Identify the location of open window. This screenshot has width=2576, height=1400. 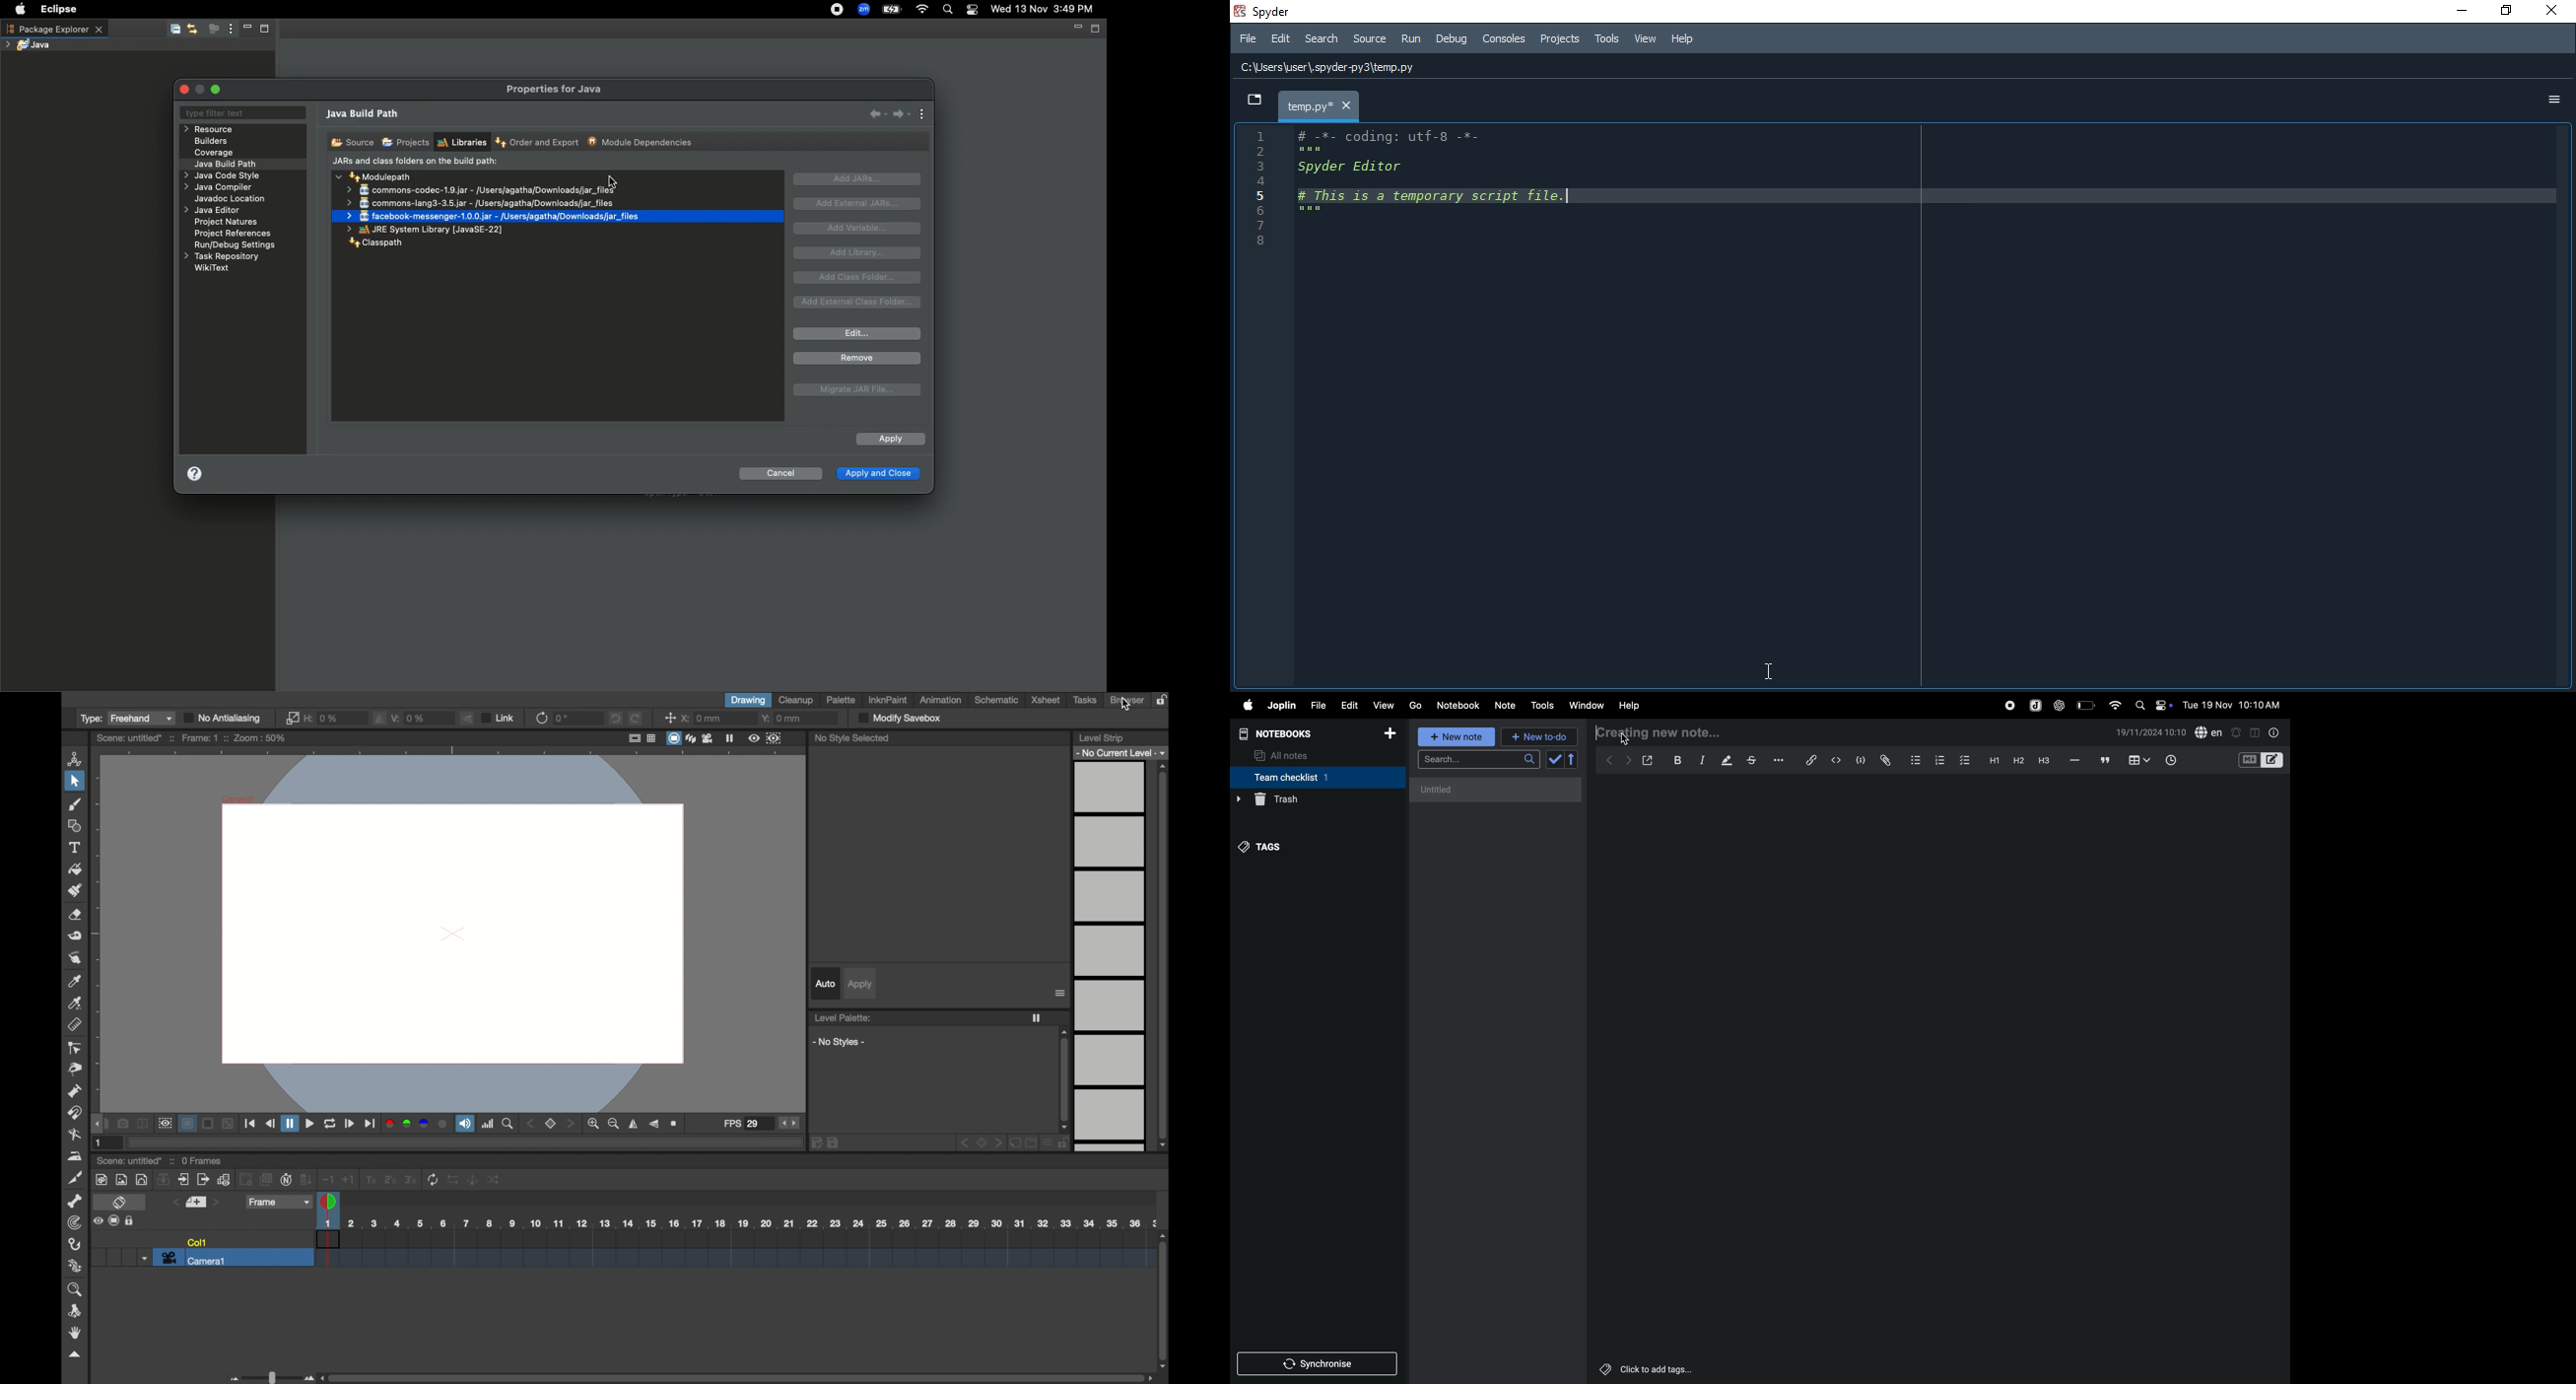
(1648, 758).